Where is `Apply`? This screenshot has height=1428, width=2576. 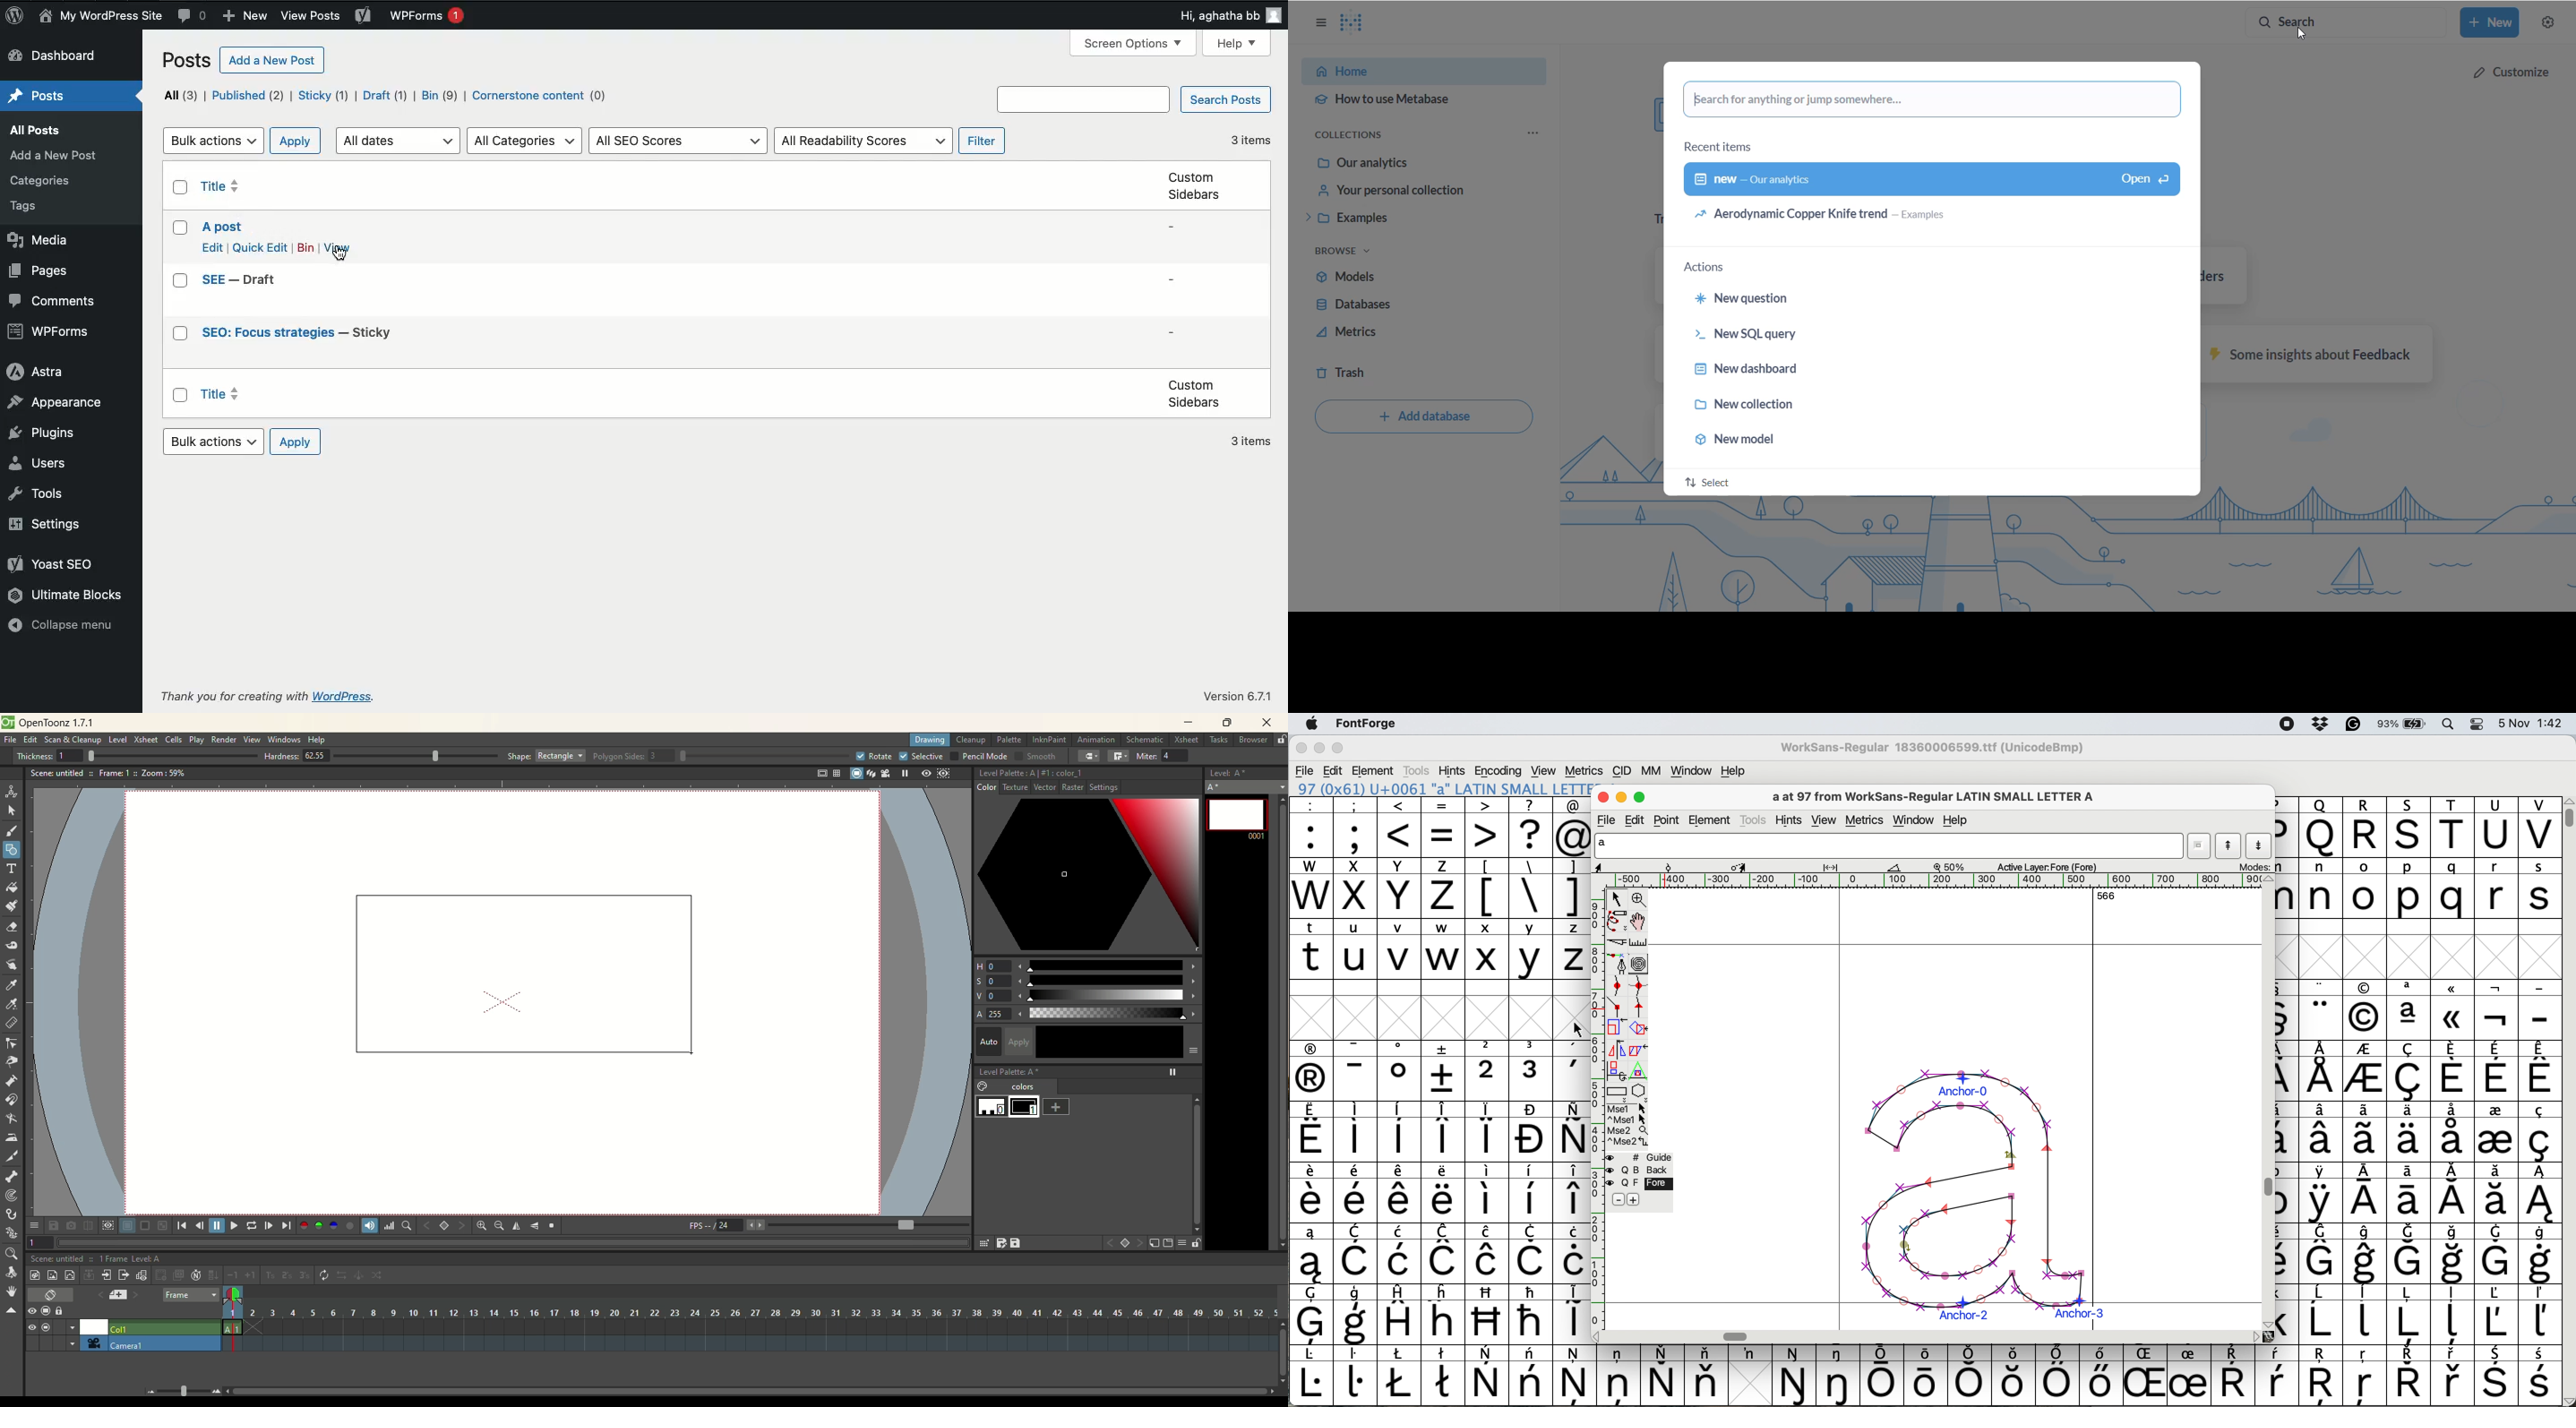 Apply is located at coordinates (297, 441).